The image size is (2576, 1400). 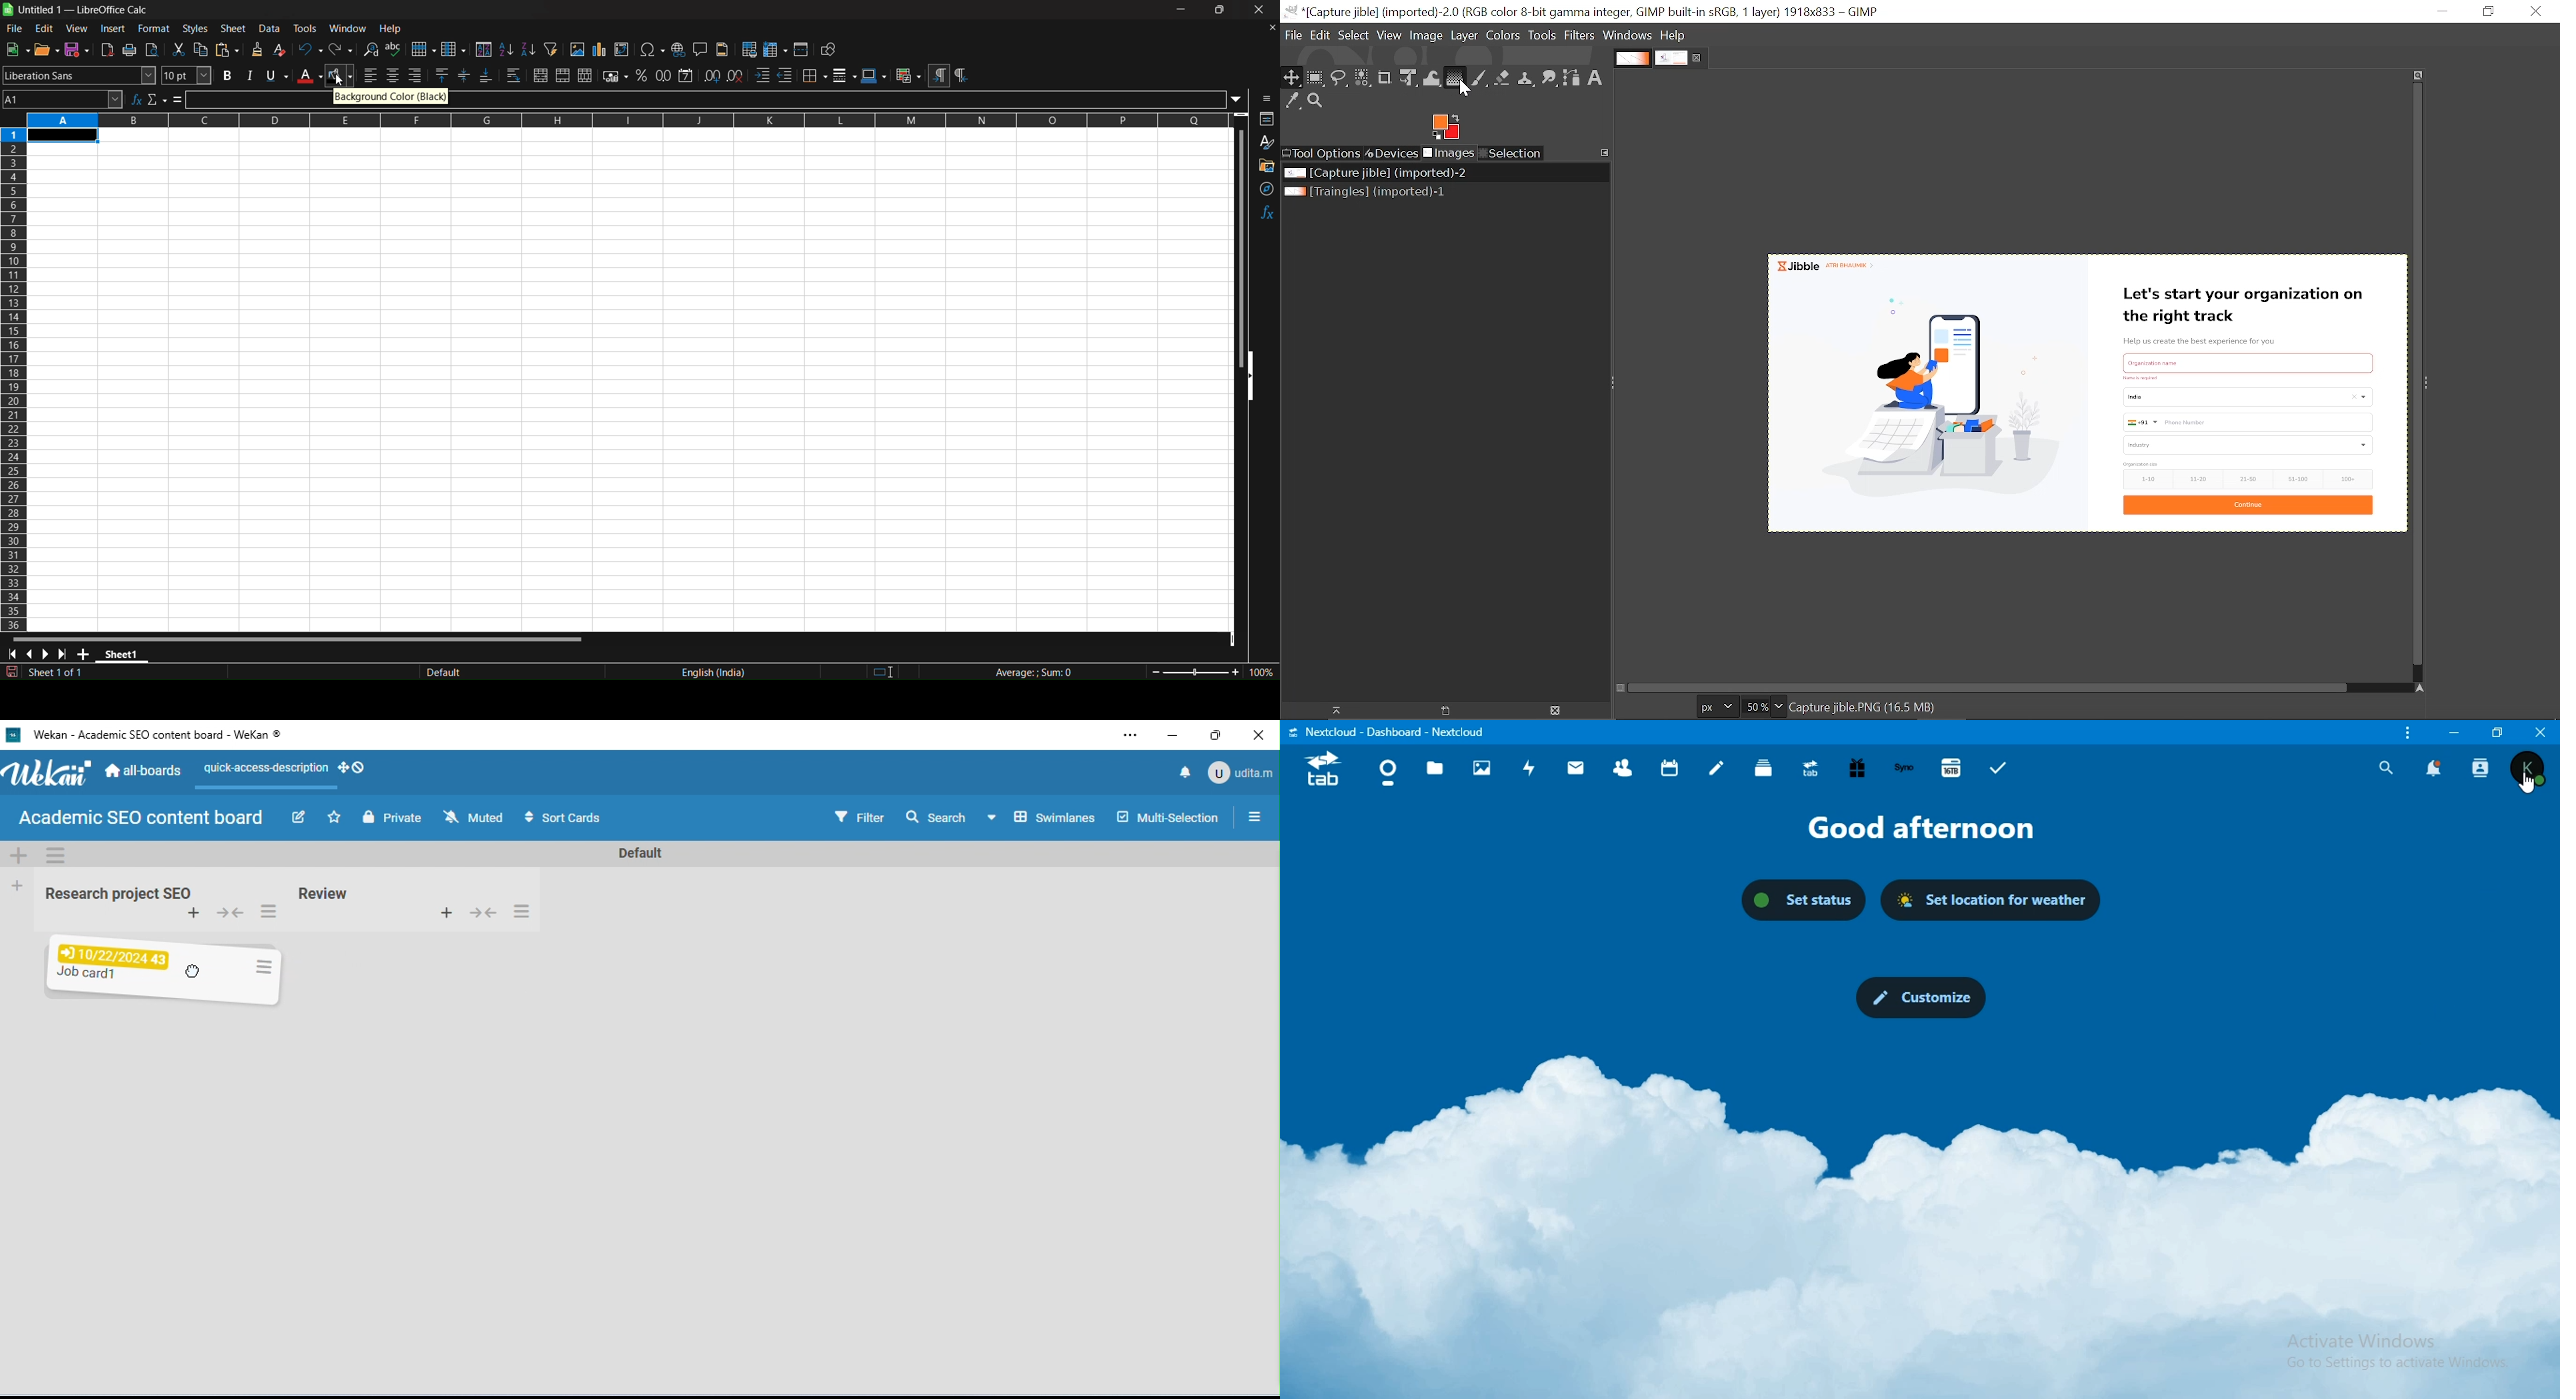 What do you see at coordinates (194, 914) in the screenshot?
I see `add card to top of list` at bounding box center [194, 914].